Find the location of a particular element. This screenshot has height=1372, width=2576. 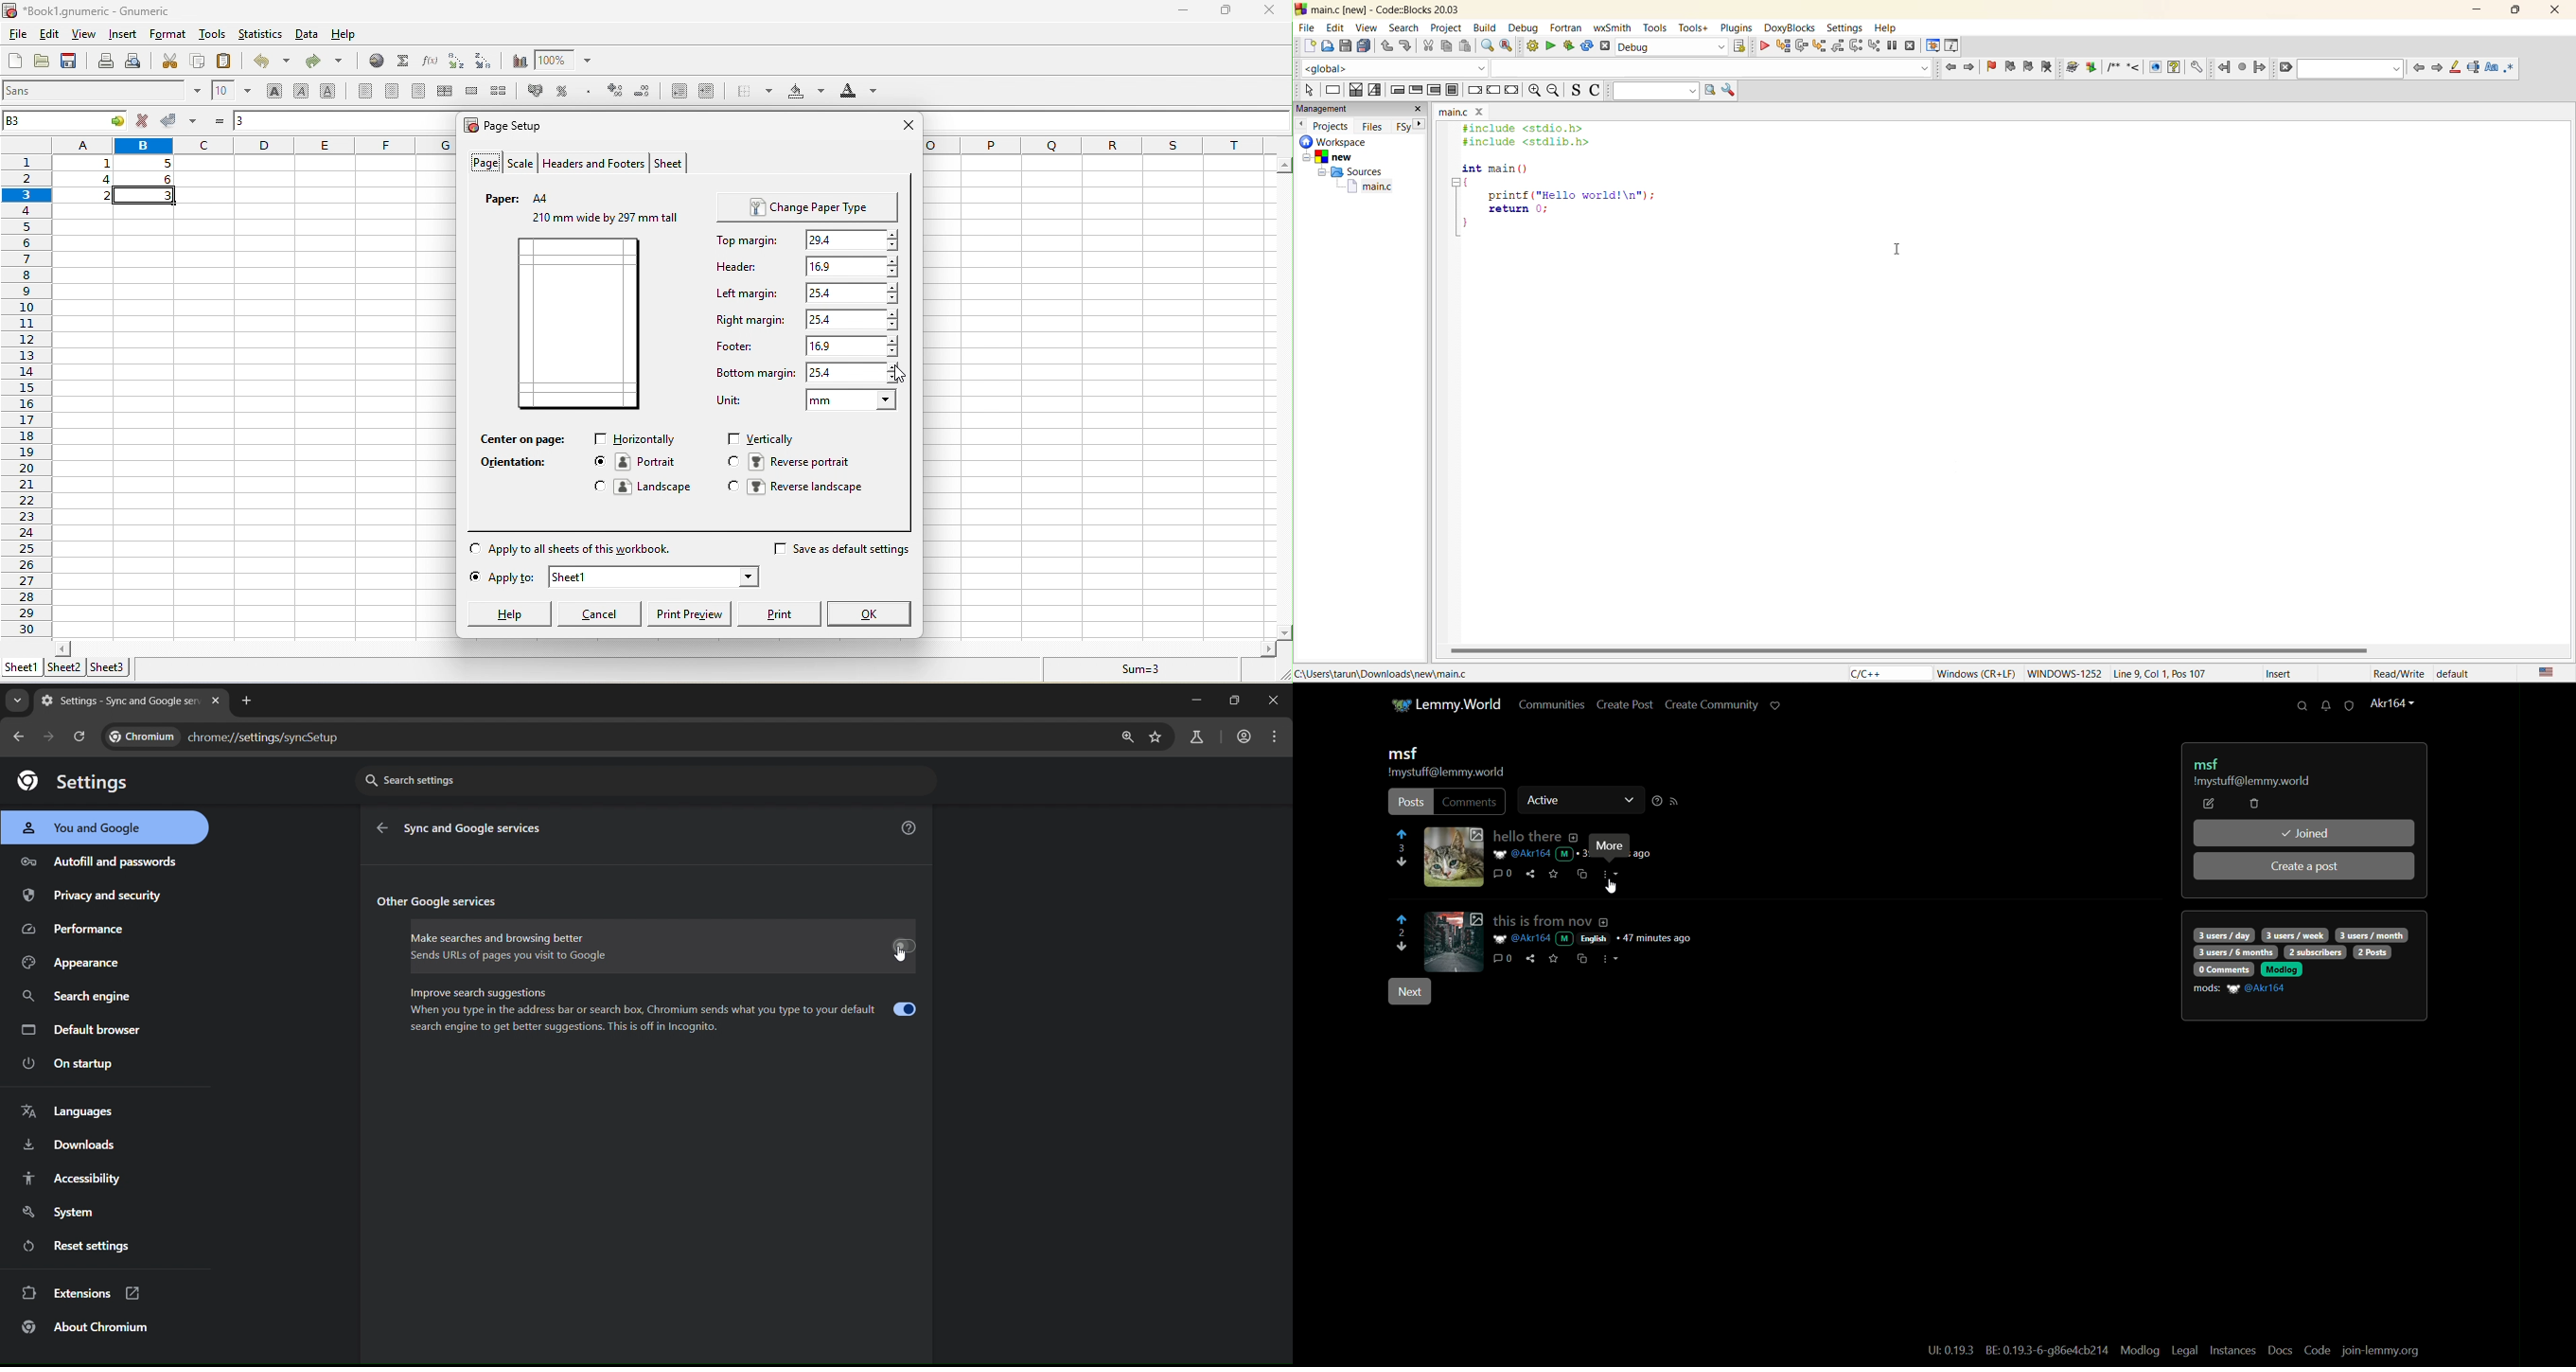

higlight is located at coordinates (2456, 68).